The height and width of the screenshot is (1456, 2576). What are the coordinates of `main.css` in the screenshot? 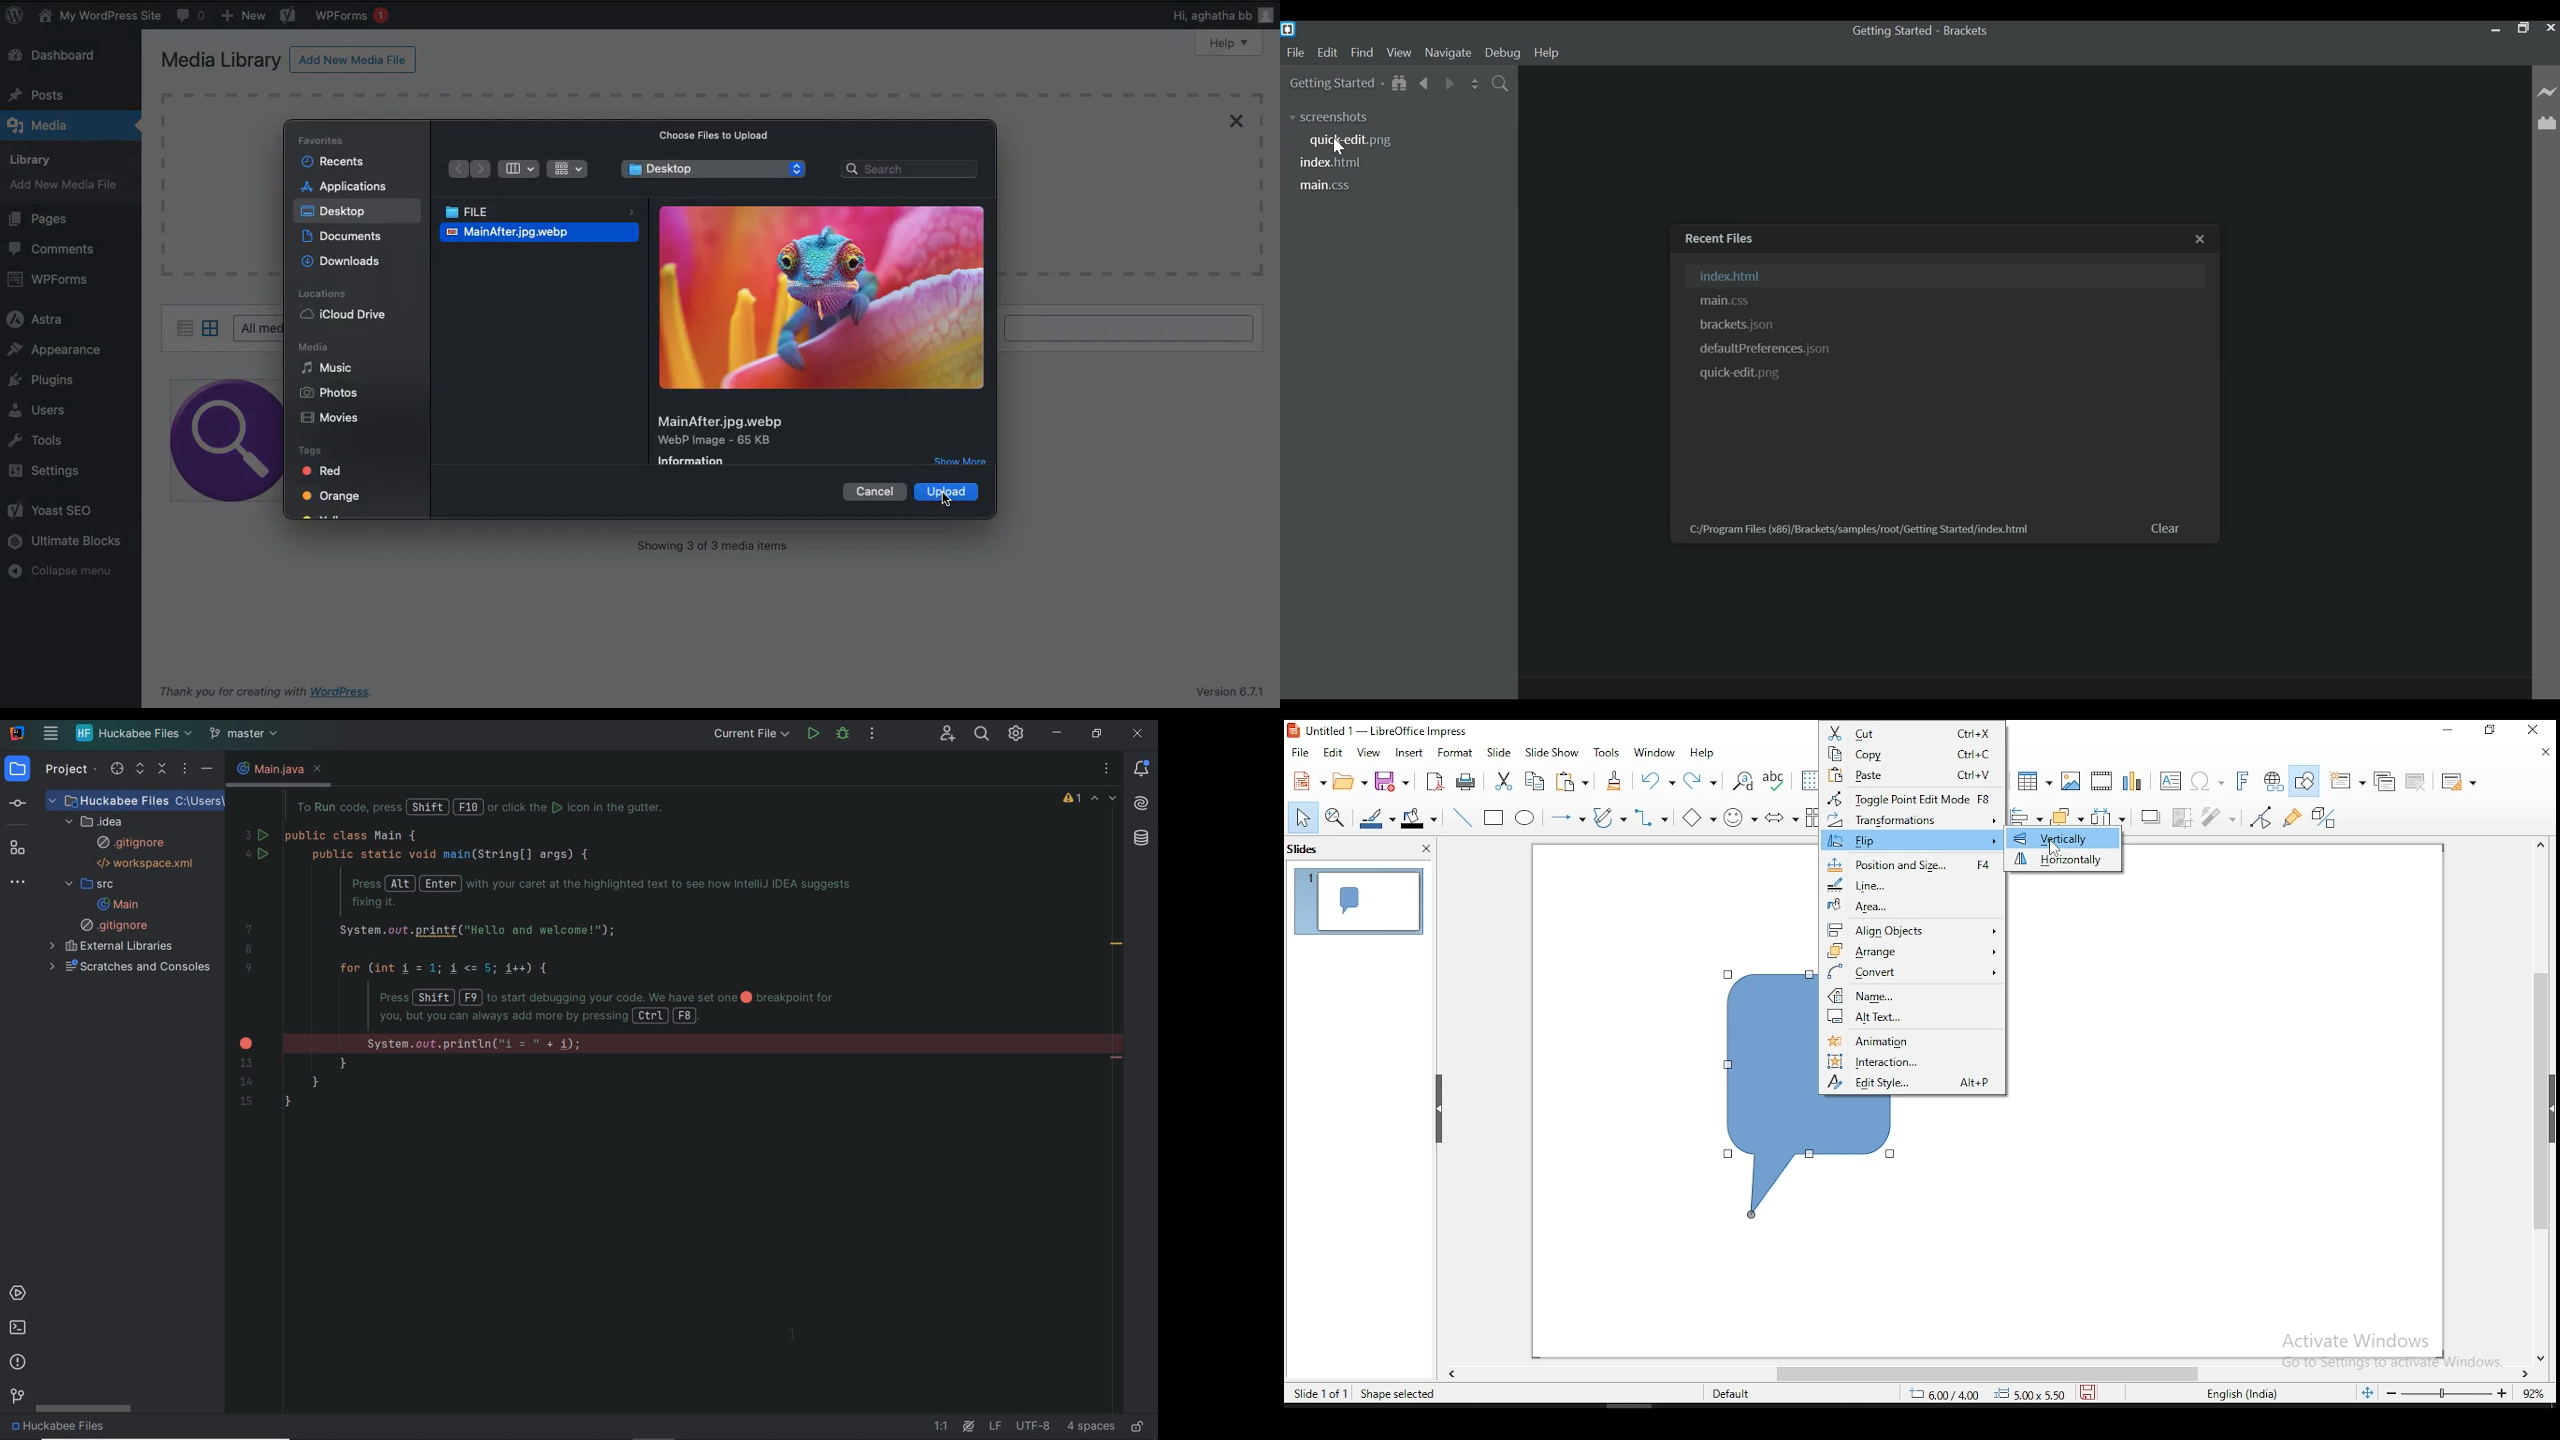 It's located at (1326, 186).